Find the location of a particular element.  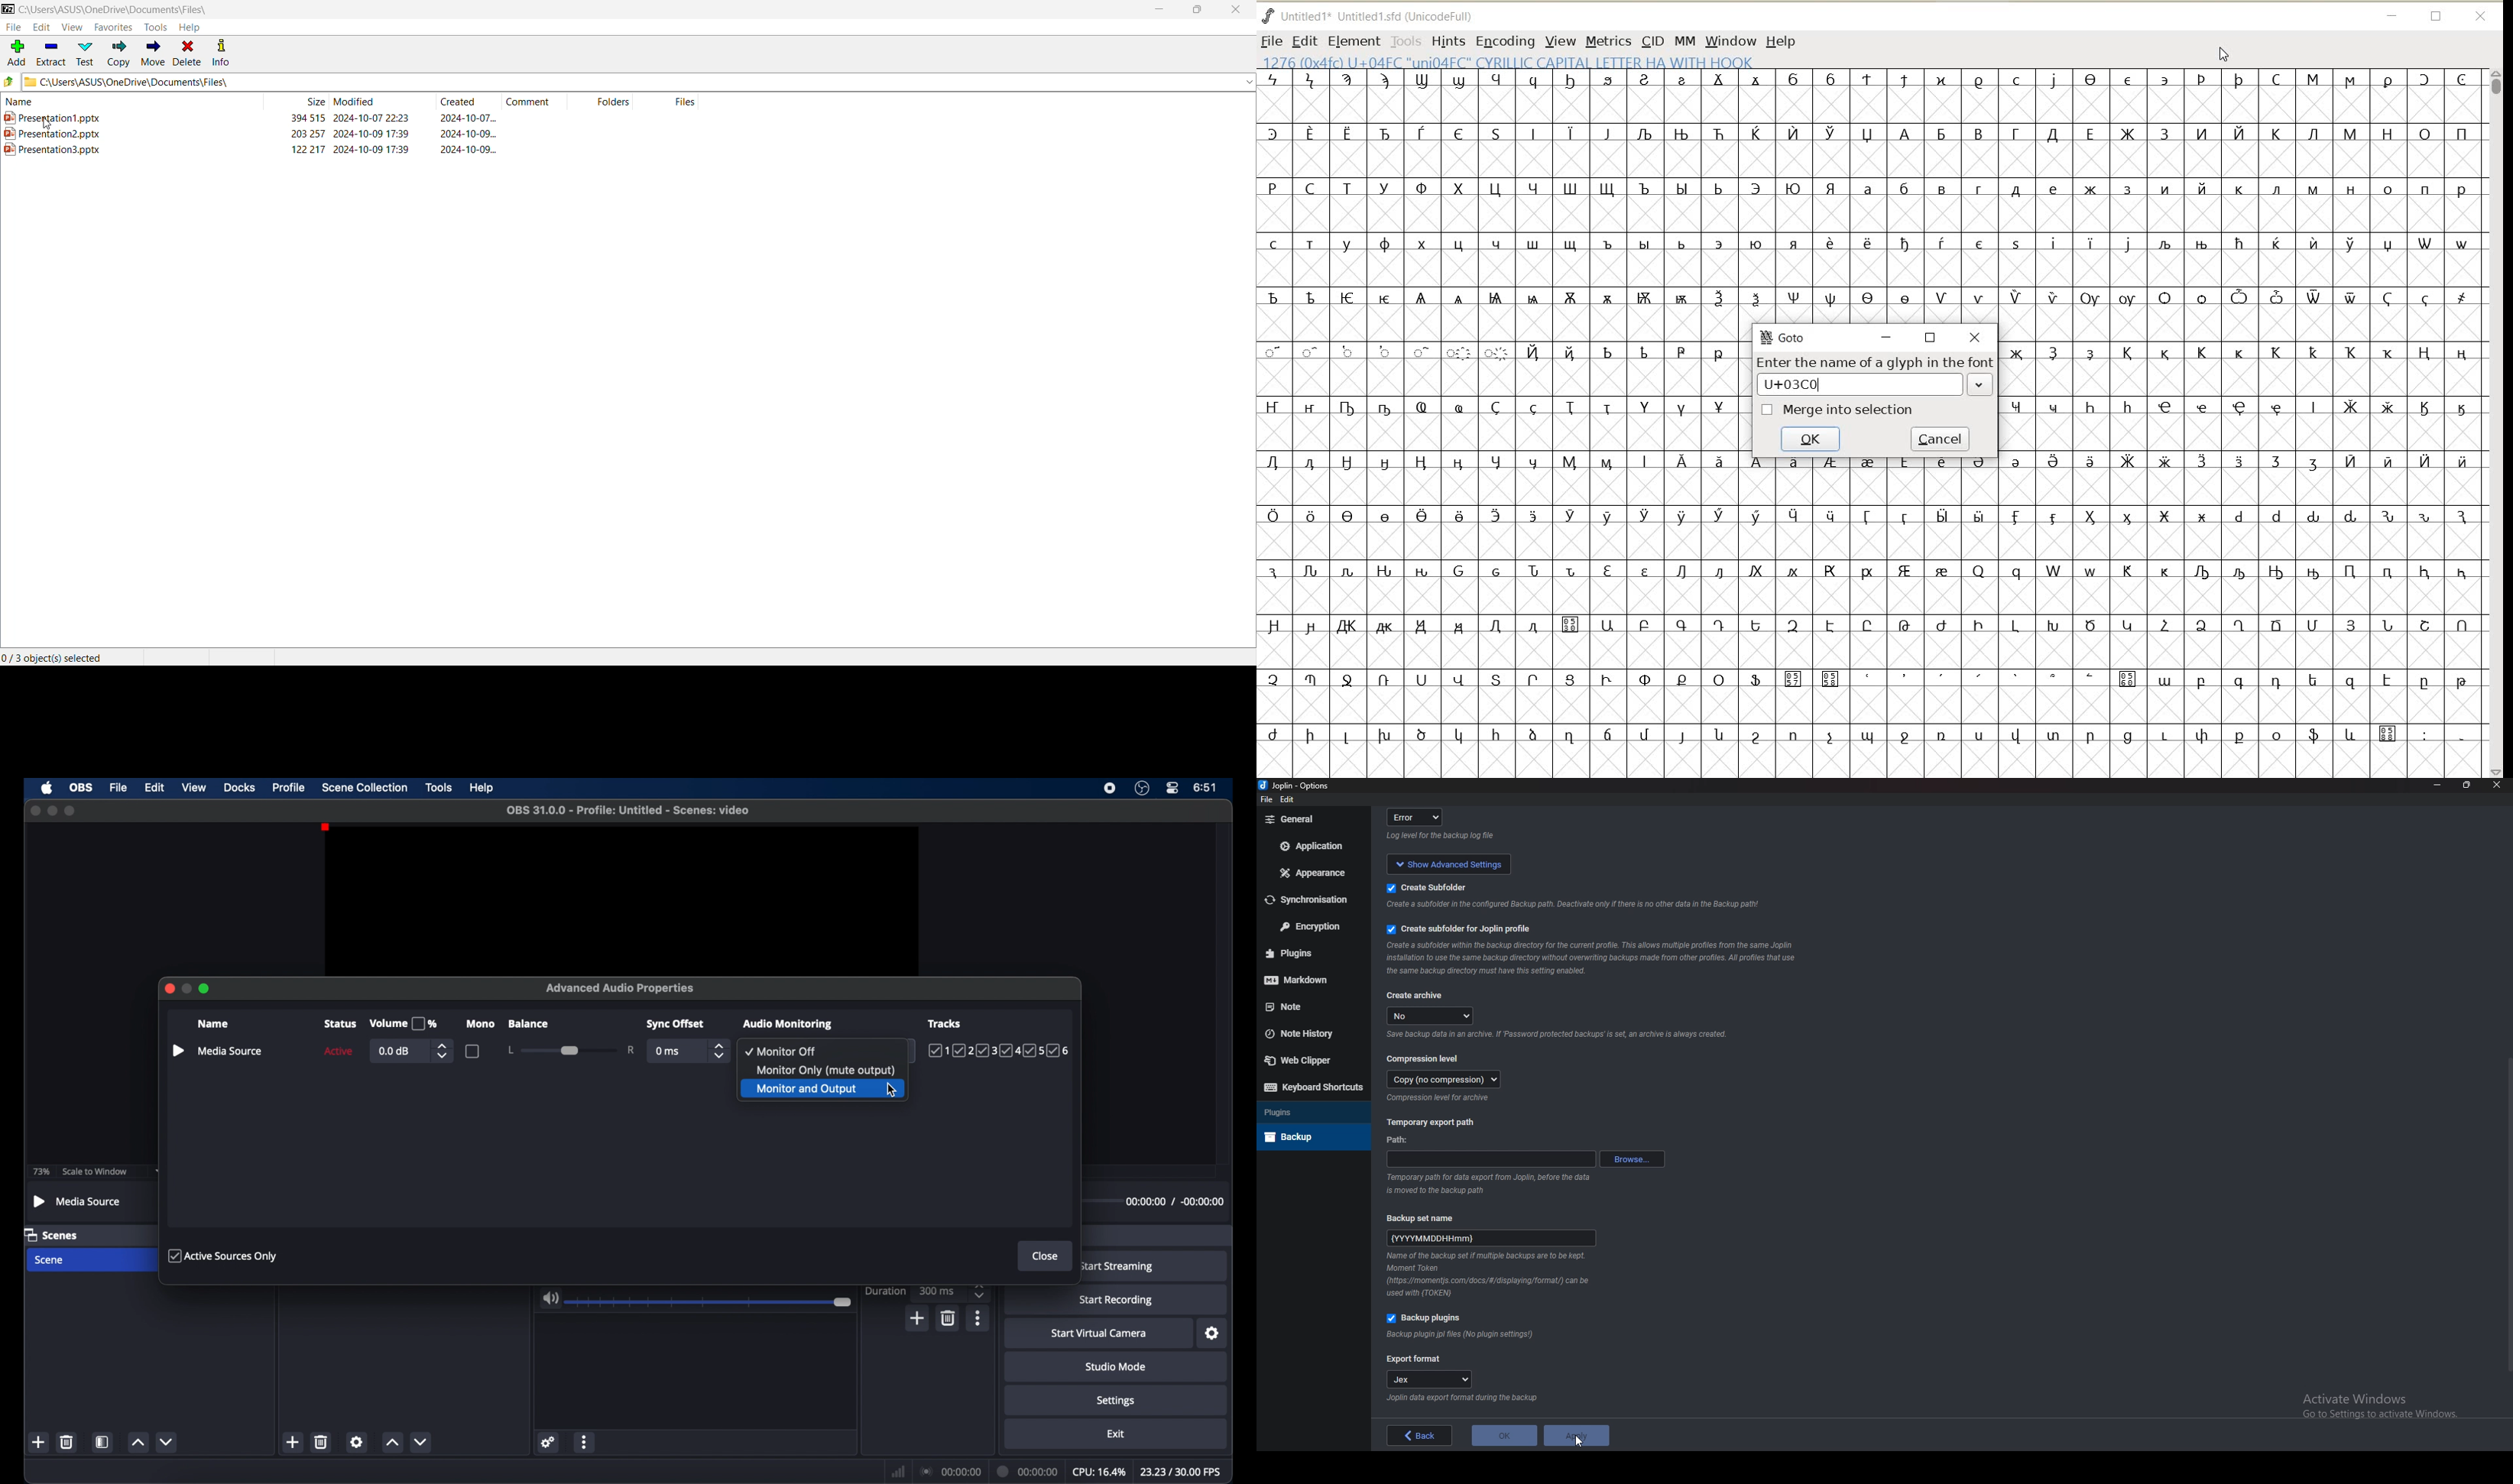

note is located at coordinates (1310, 1006).